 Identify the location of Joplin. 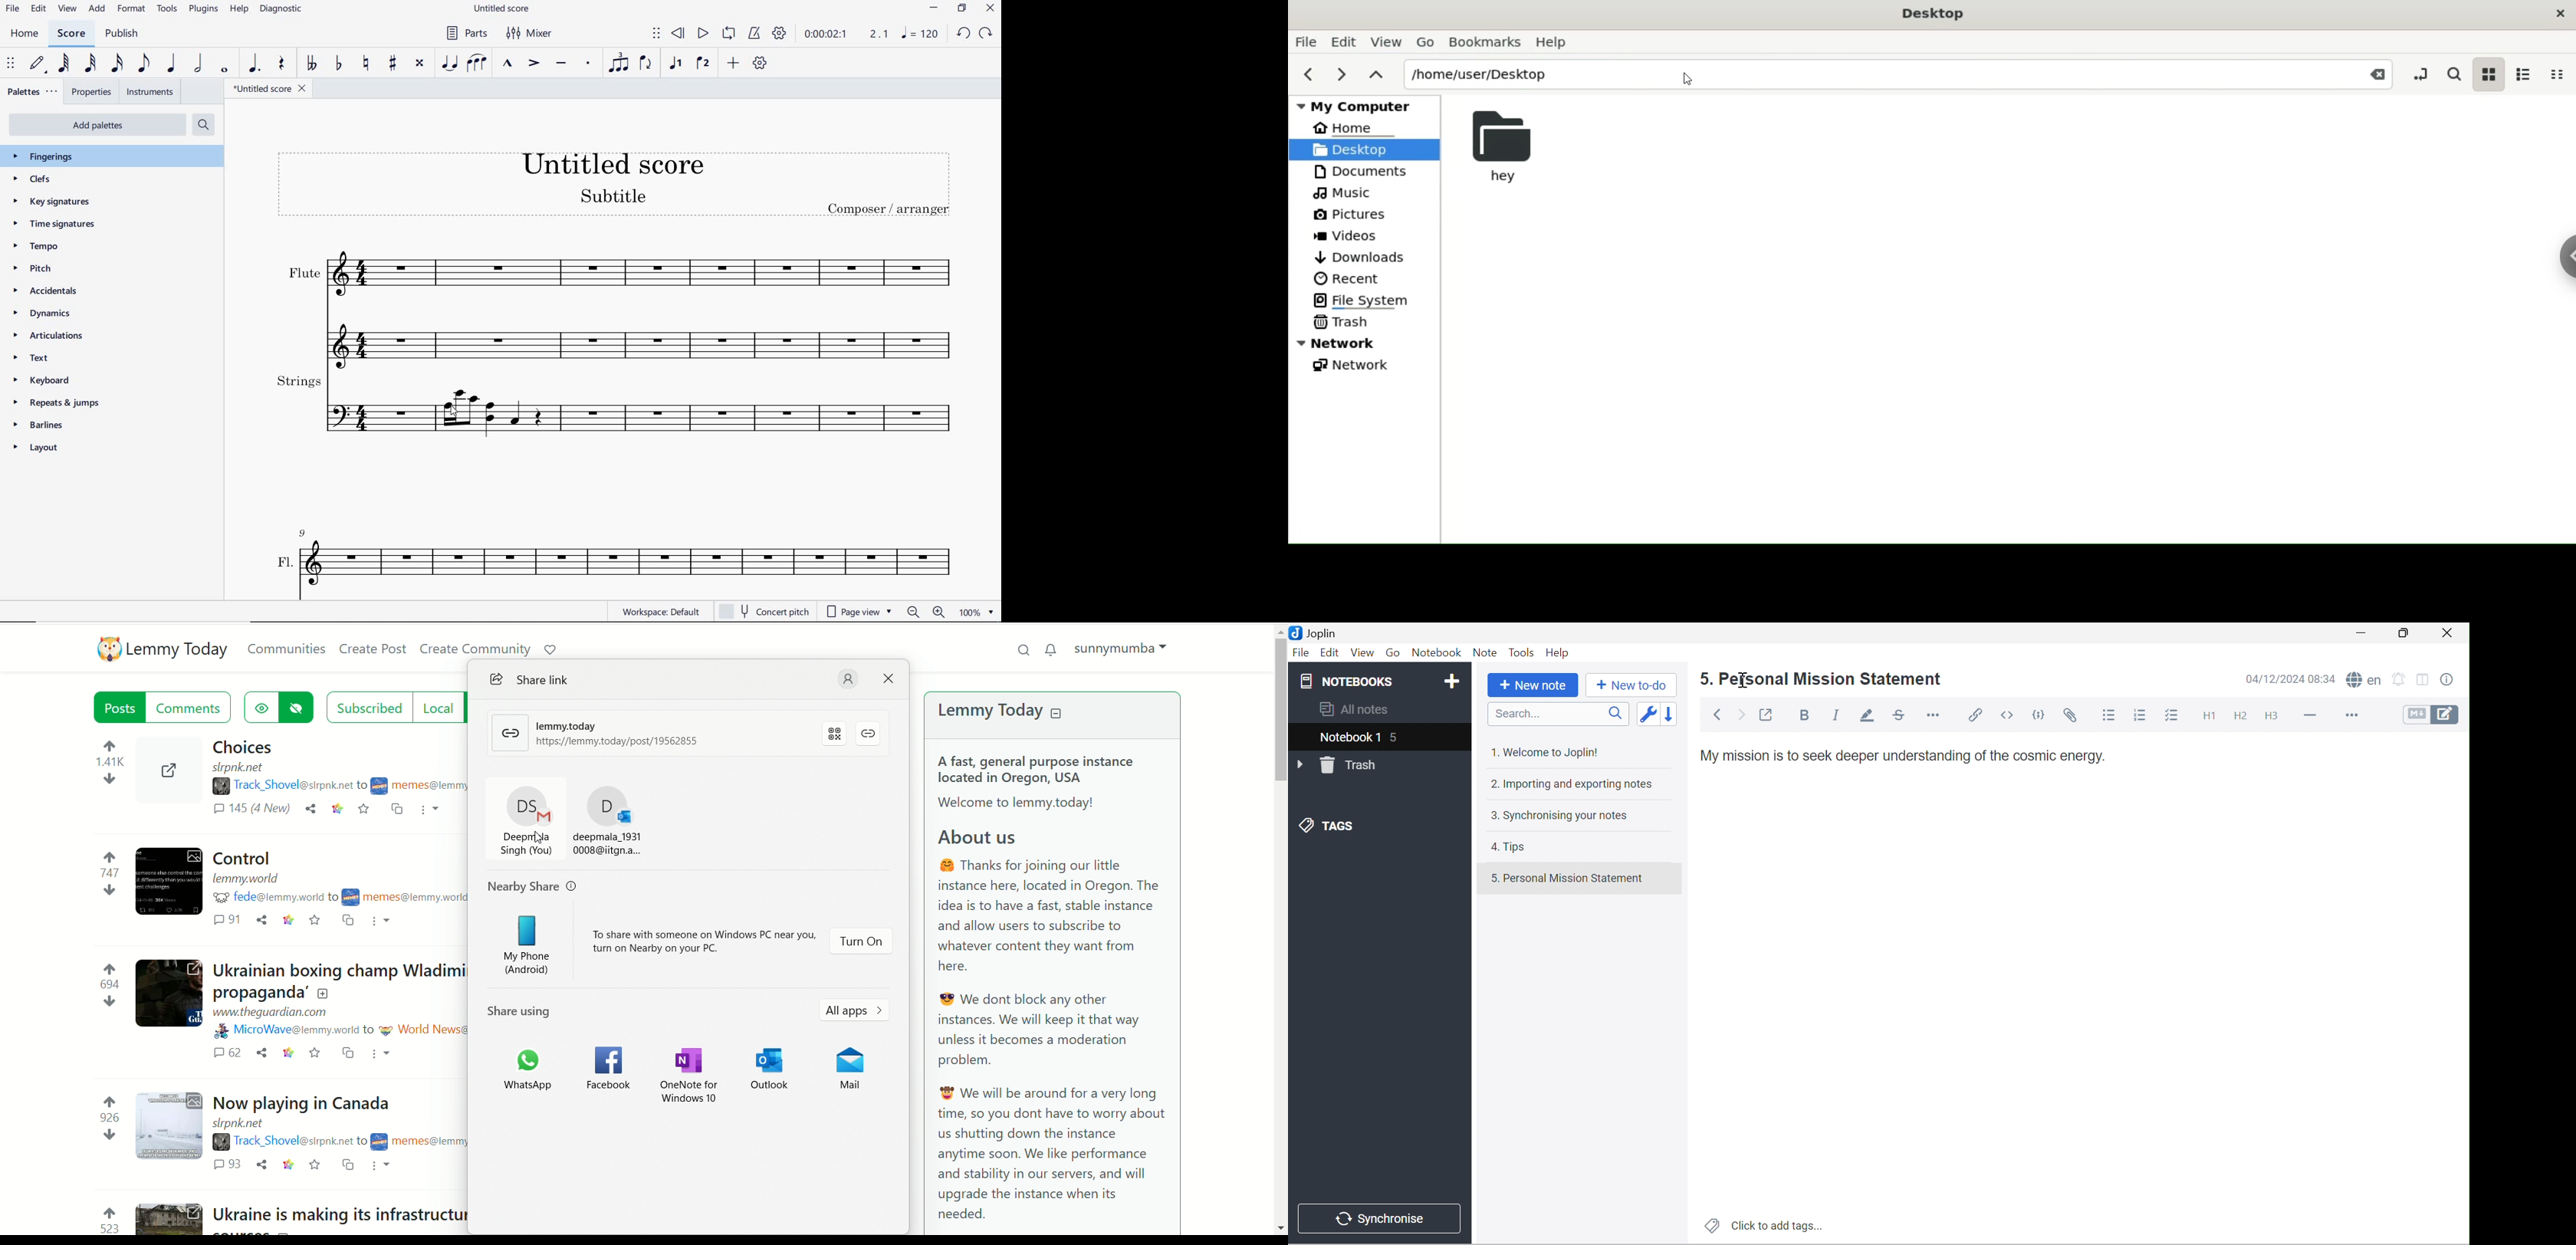
(1316, 632).